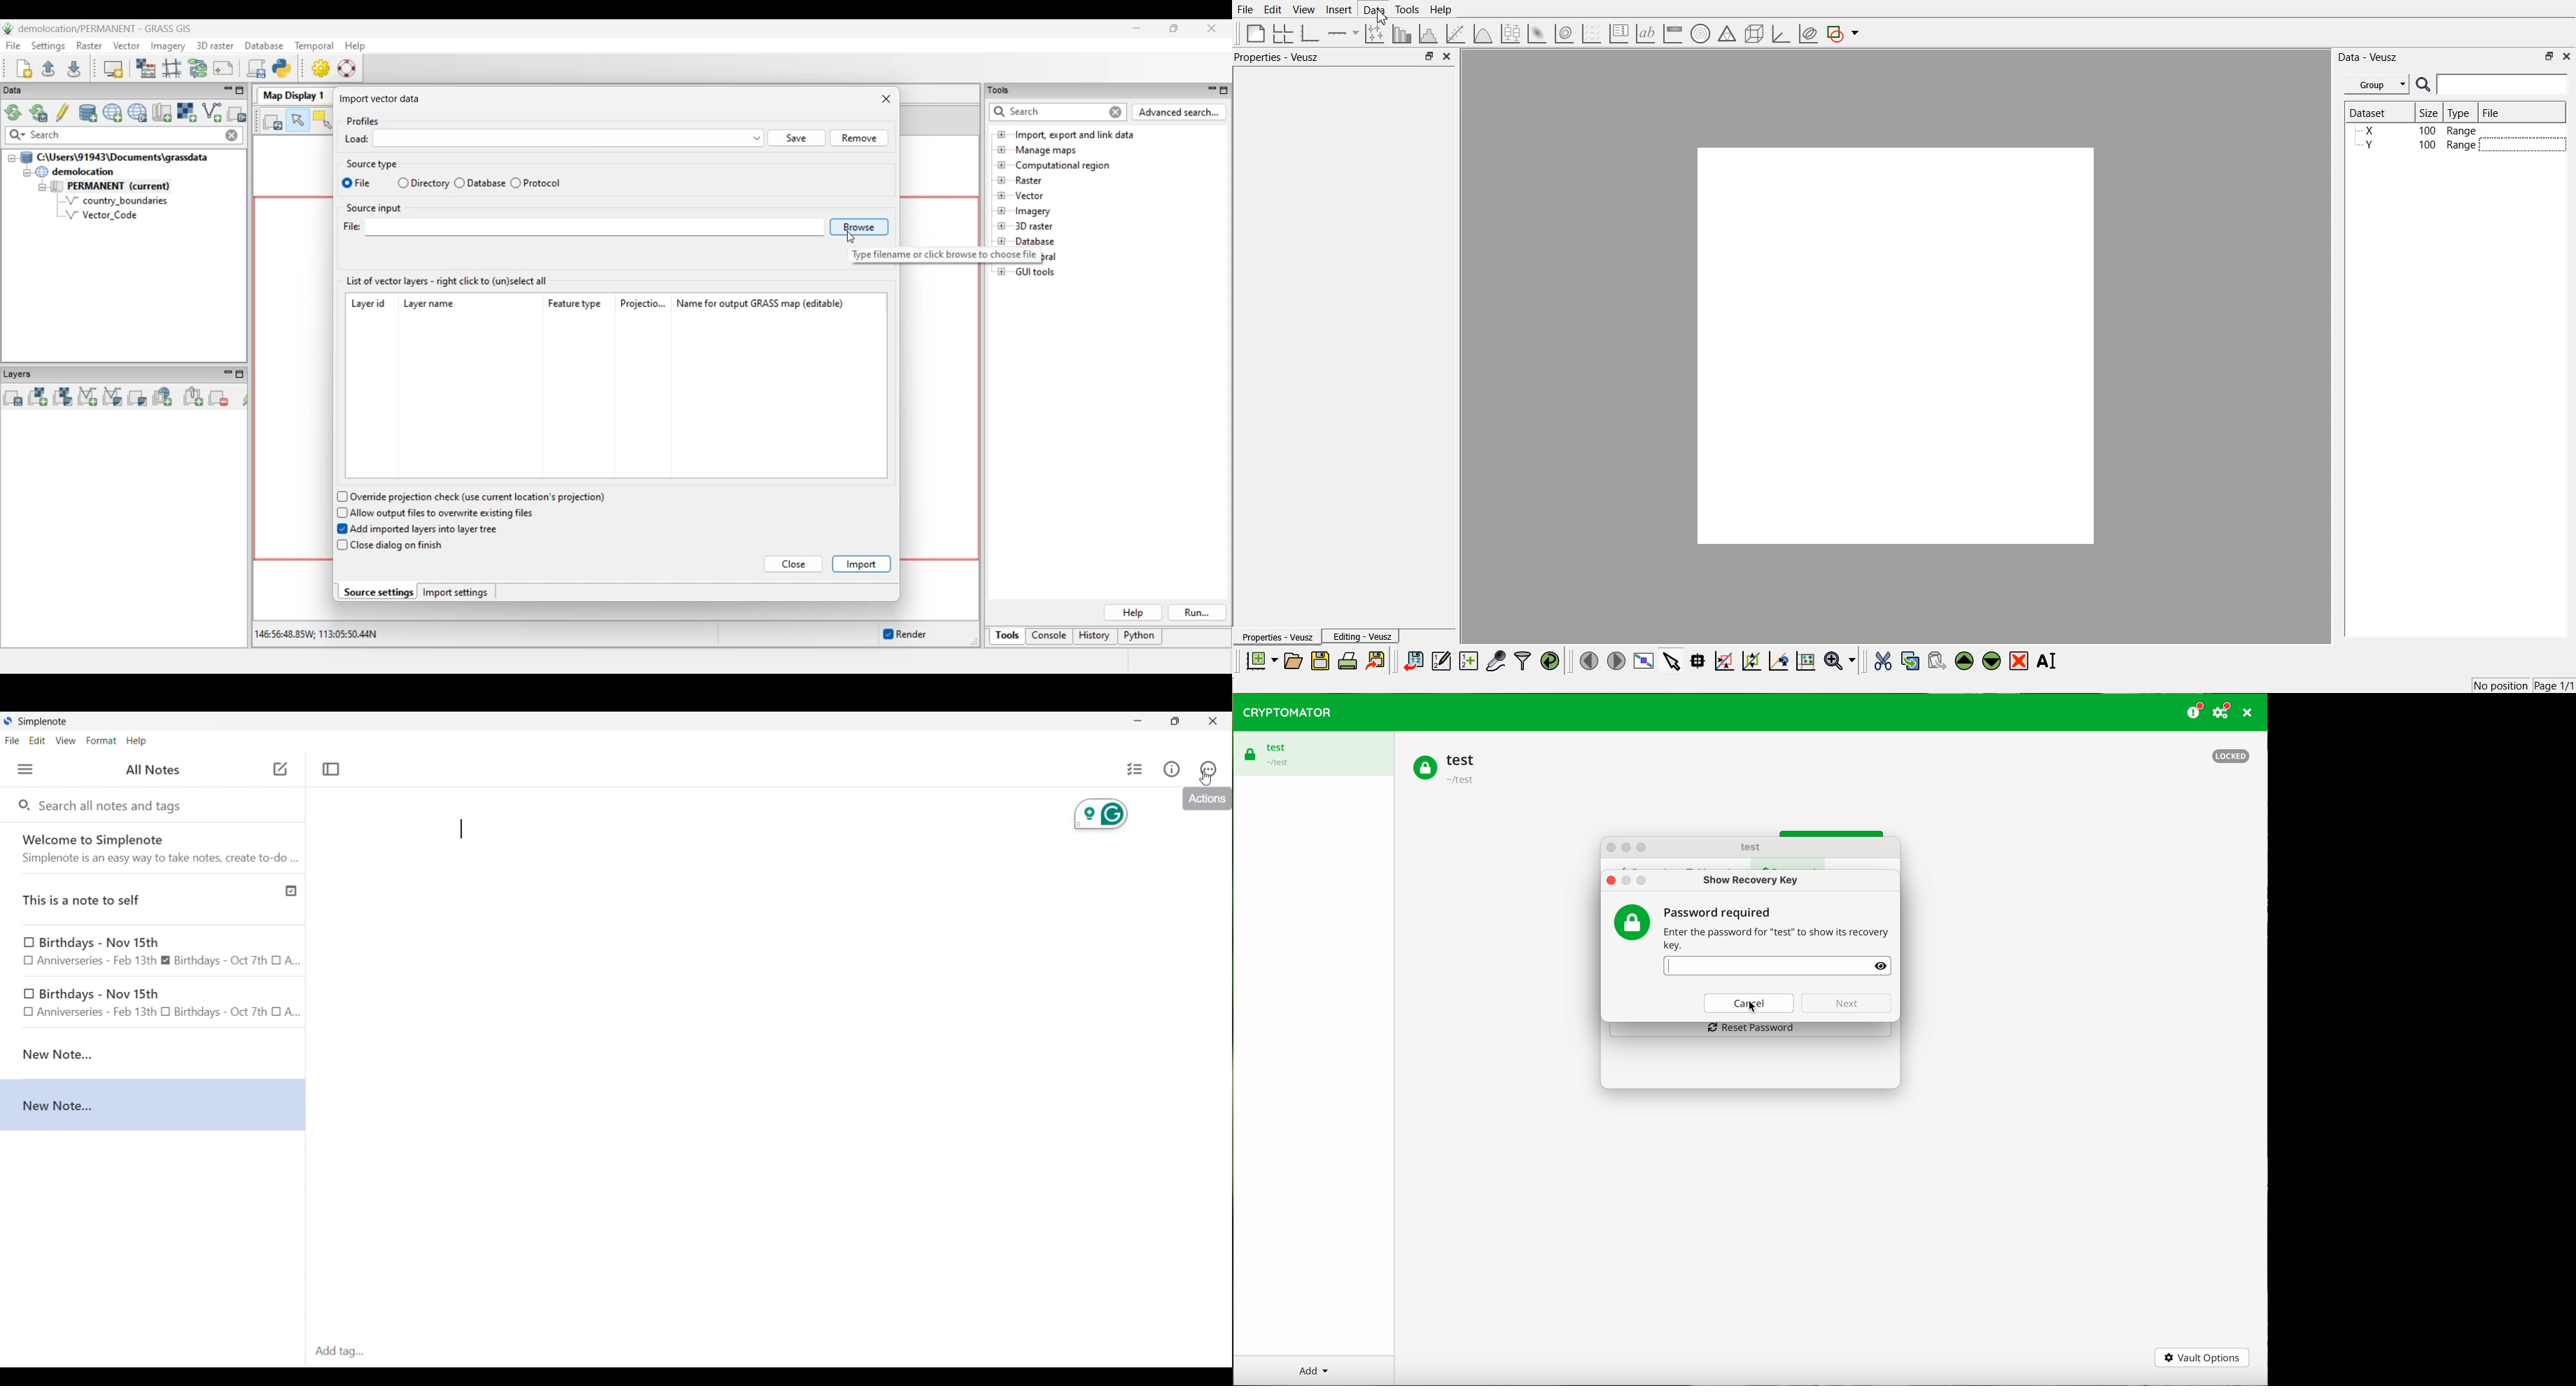 Image resolution: width=2576 pixels, height=1400 pixels. Describe the element at coordinates (330, 769) in the screenshot. I see `Toggle focus mode` at that location.